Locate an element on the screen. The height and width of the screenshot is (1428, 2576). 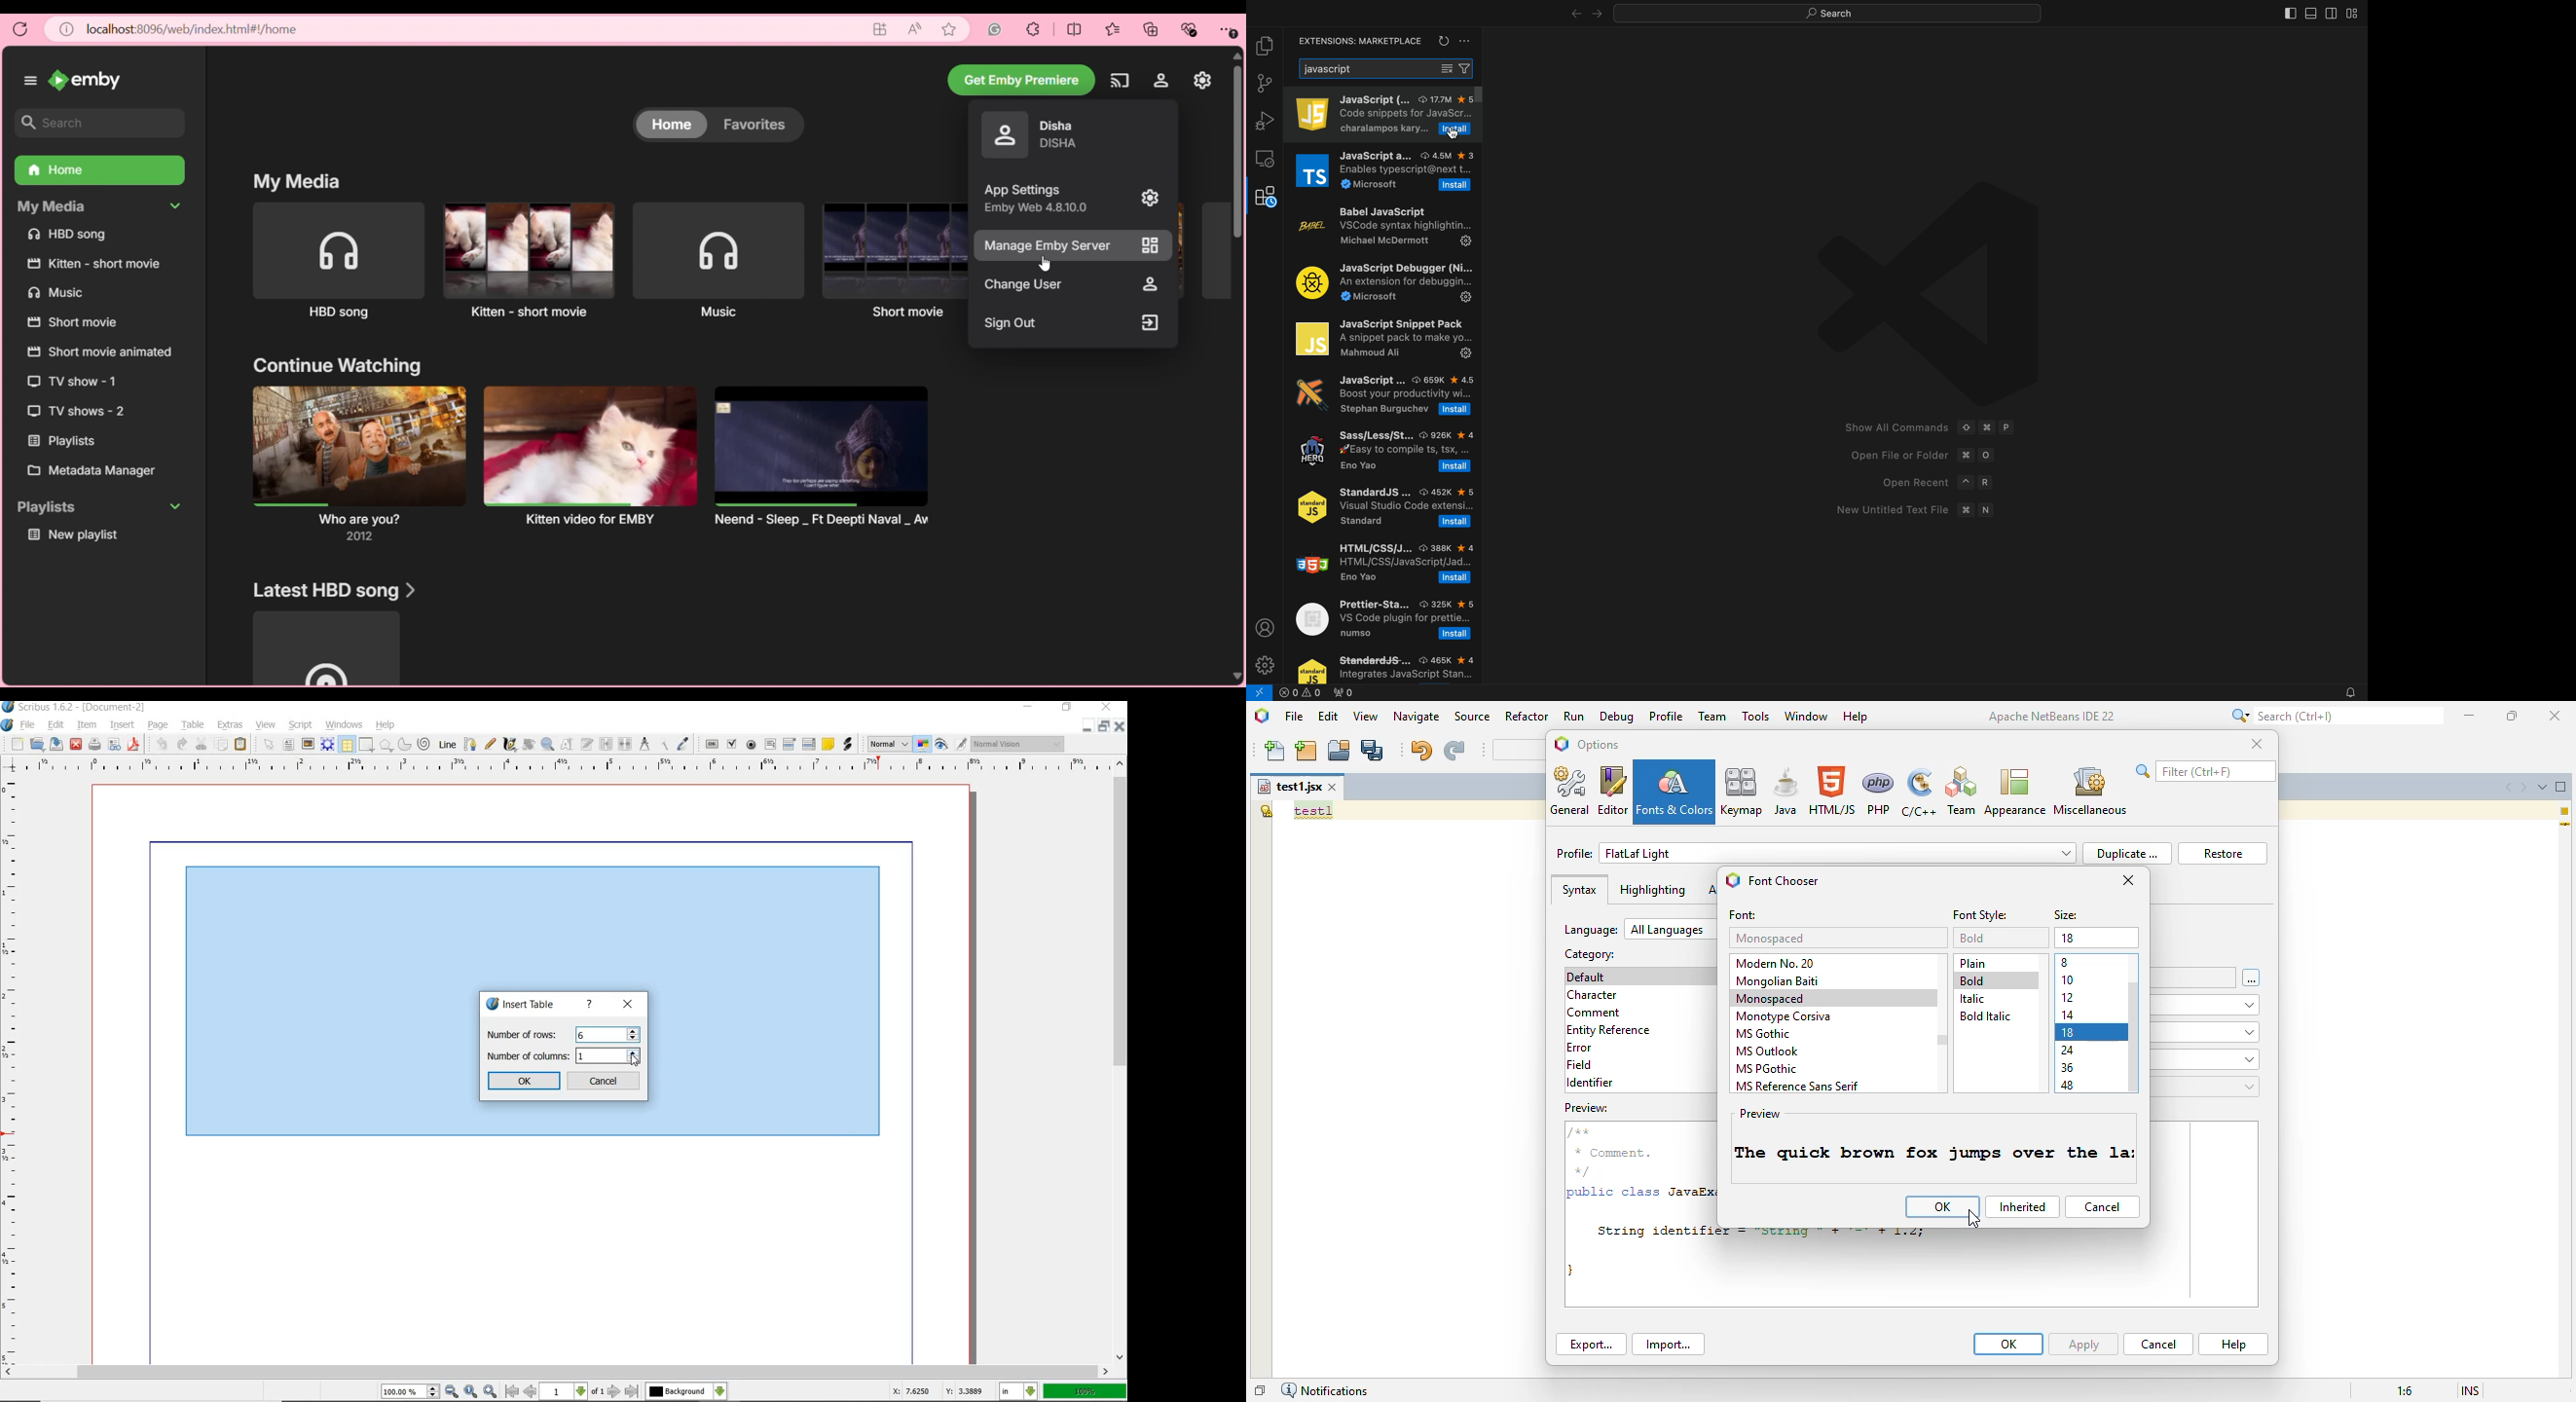
minimize is located at coordinates (1088, 726).